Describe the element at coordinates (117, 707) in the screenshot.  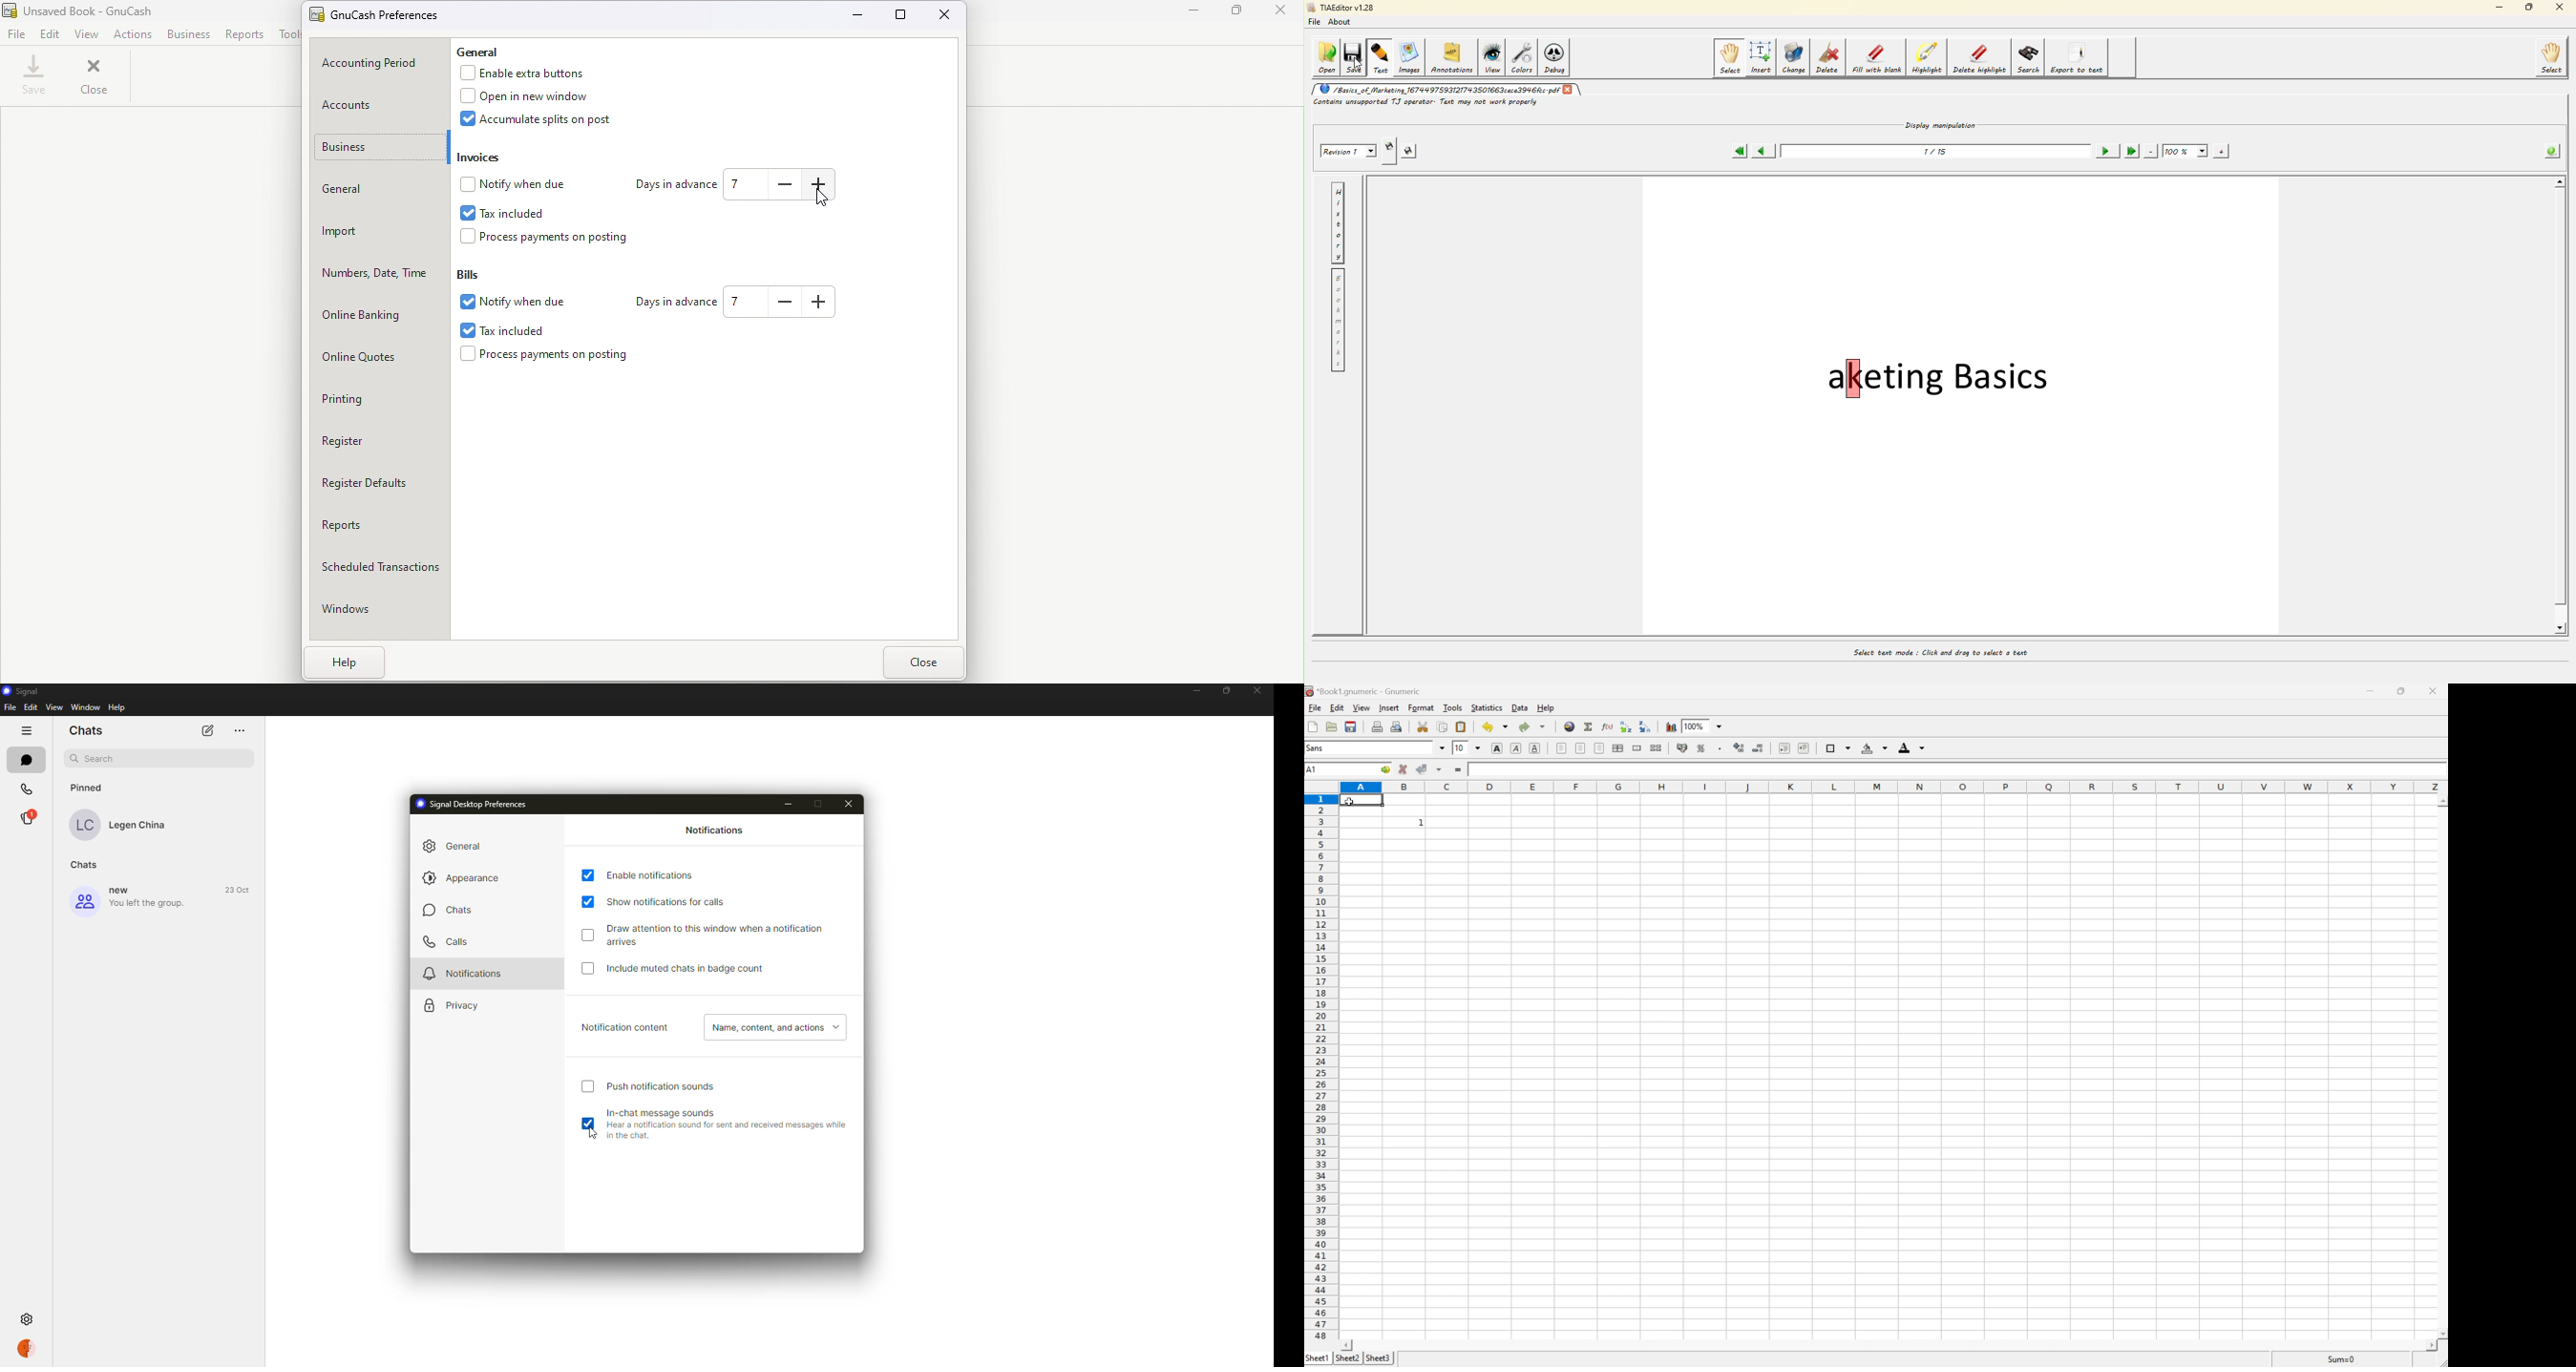
I see `Help` at that location.